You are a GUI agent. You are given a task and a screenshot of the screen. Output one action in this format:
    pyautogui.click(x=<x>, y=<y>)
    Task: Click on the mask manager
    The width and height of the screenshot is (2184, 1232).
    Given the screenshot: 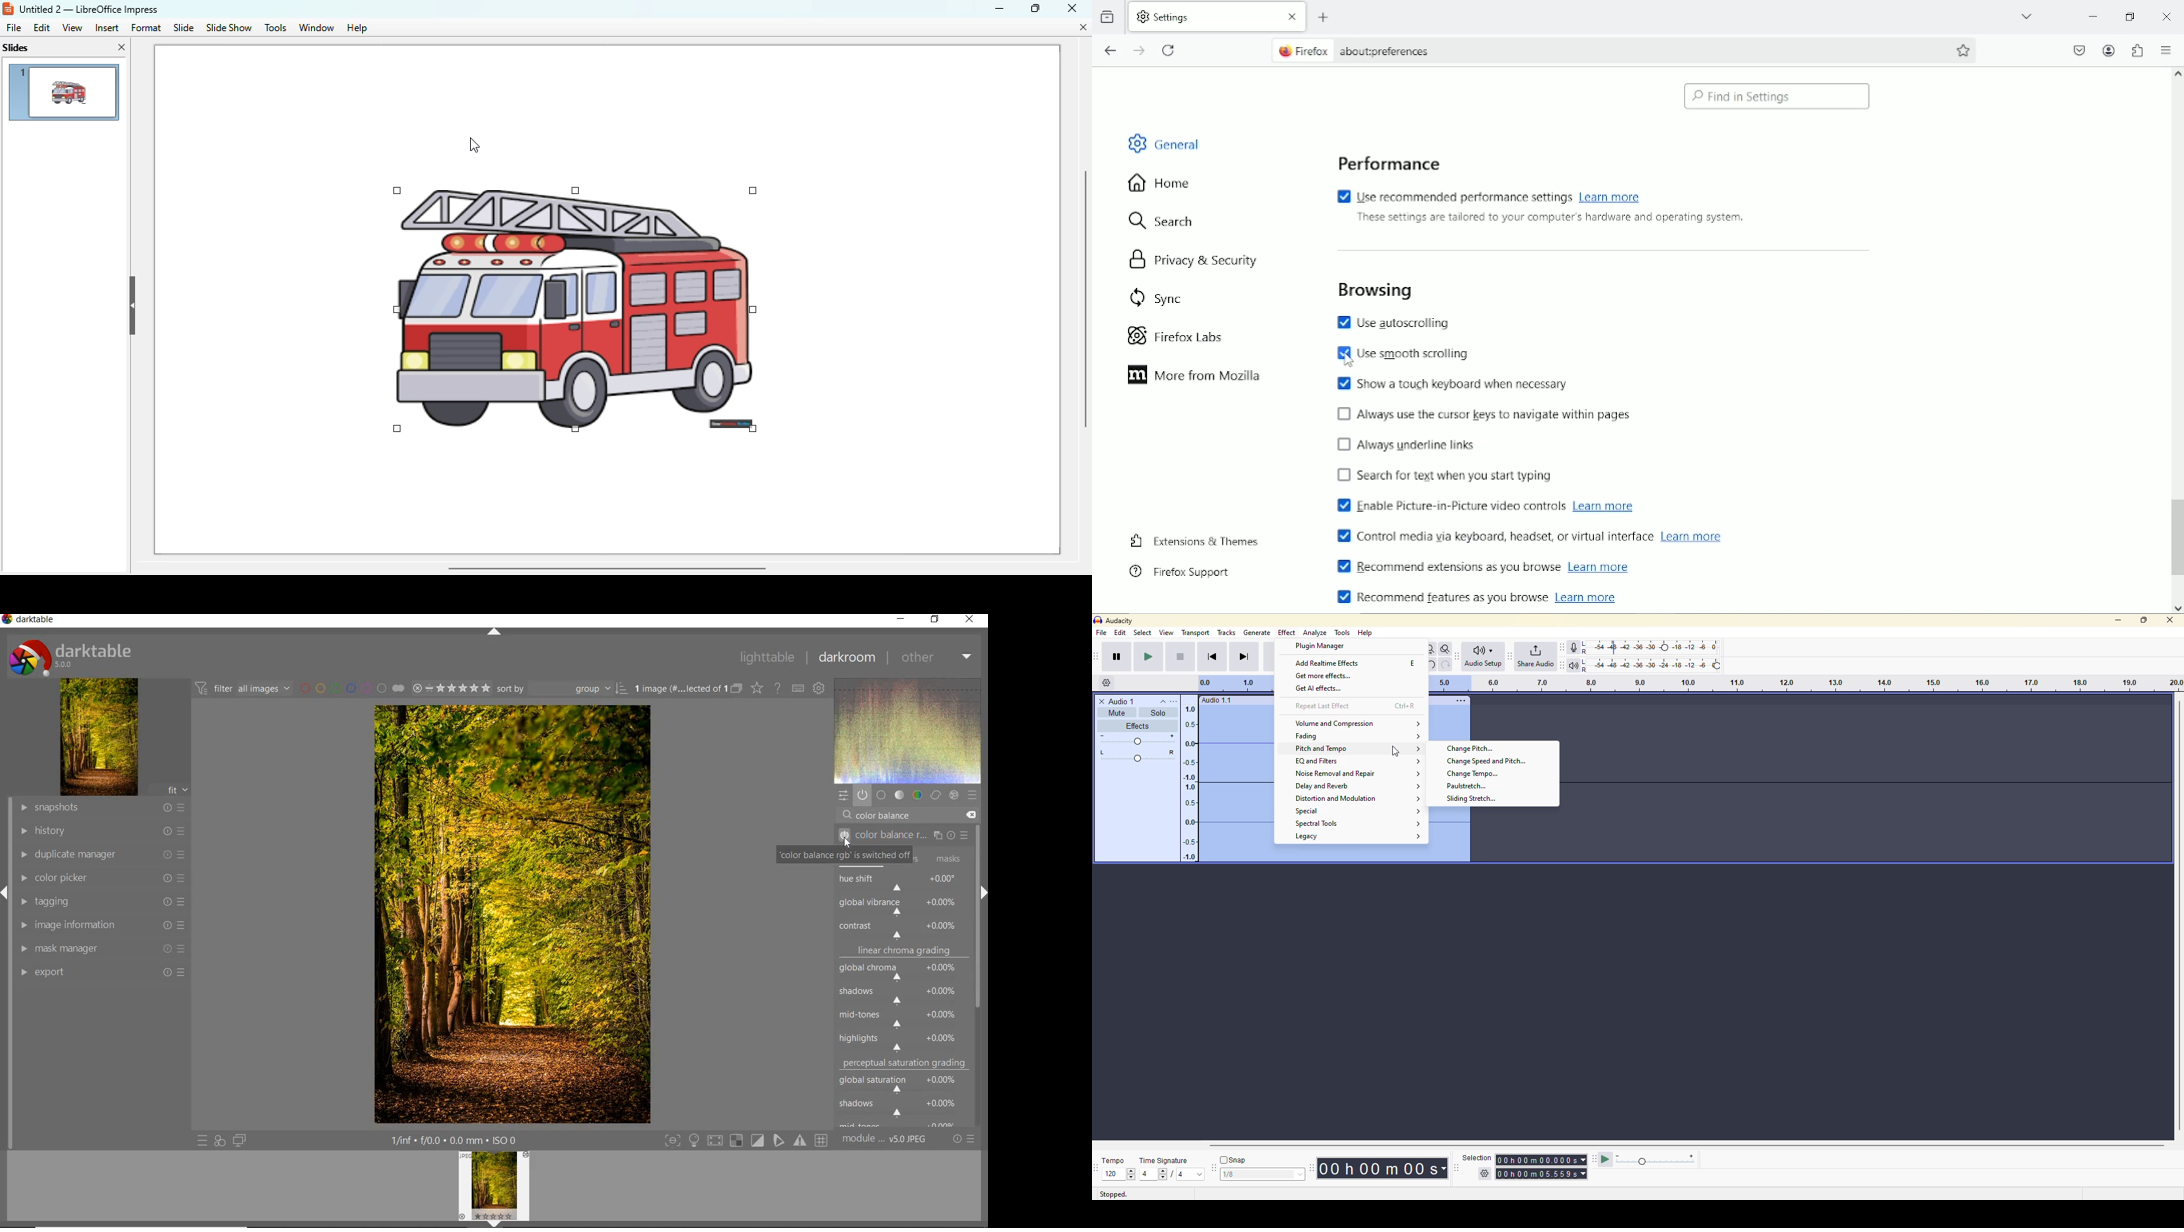 What is the action you would take?
    pyautogui.click(x=103, y=949)
    